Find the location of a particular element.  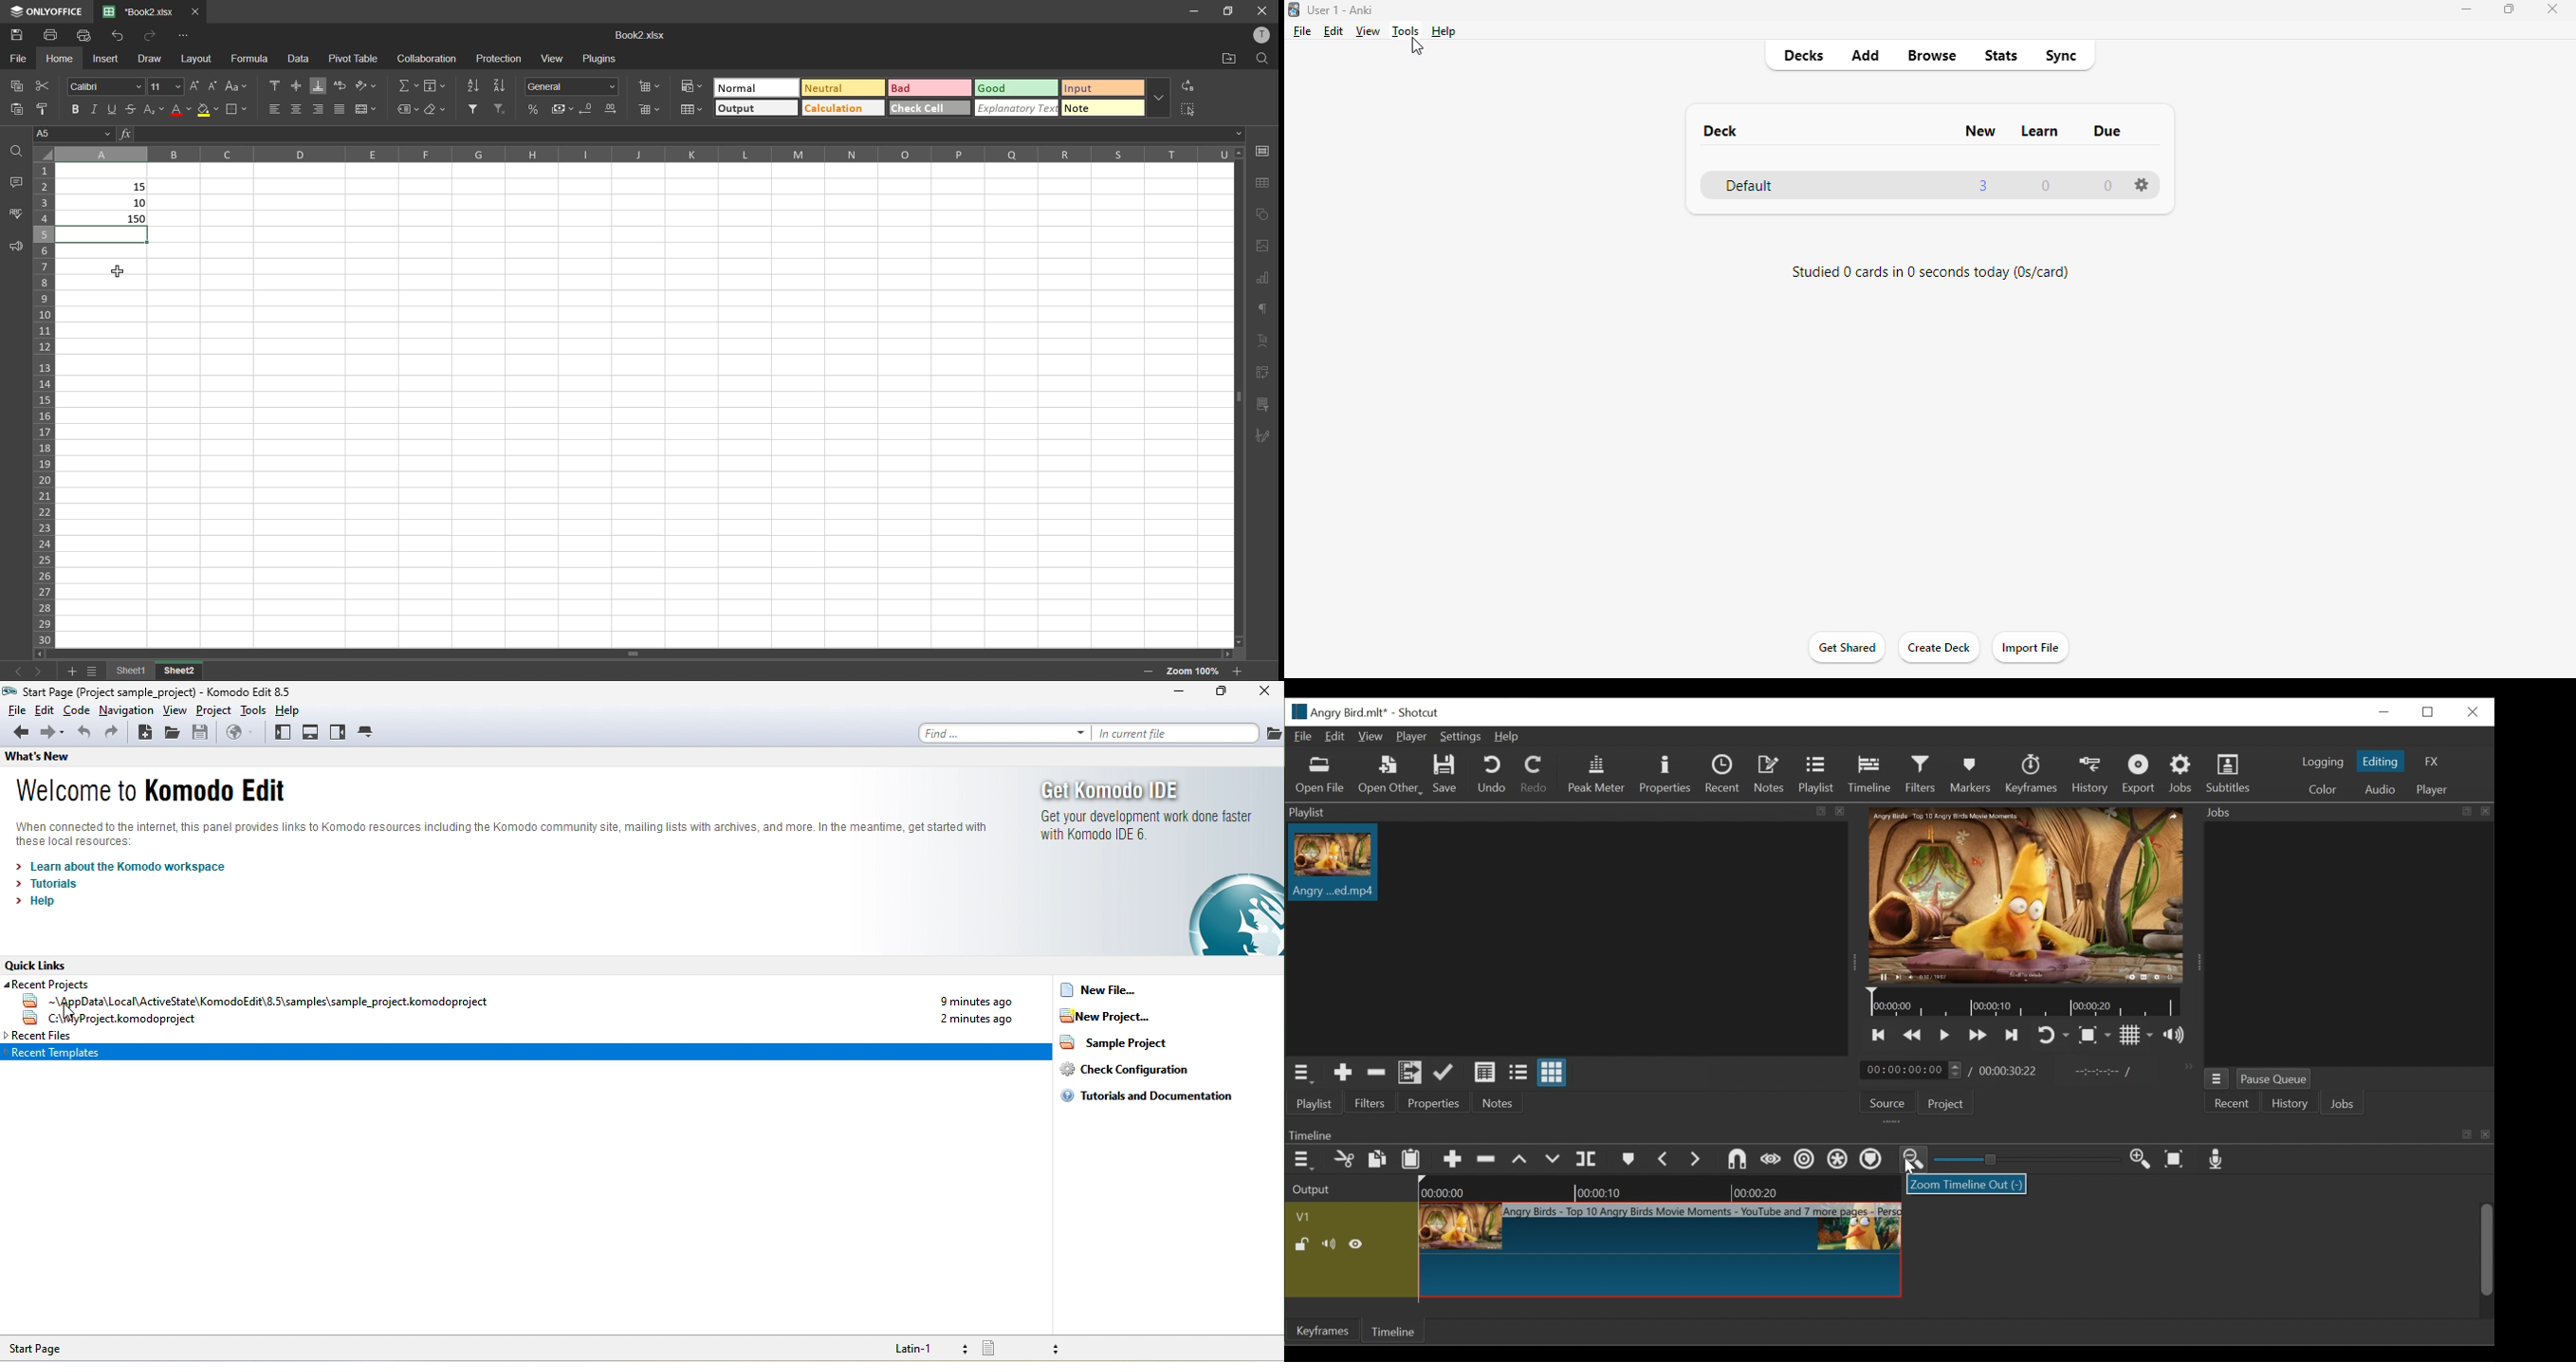

sheet list is located at coordinates (91, 672).